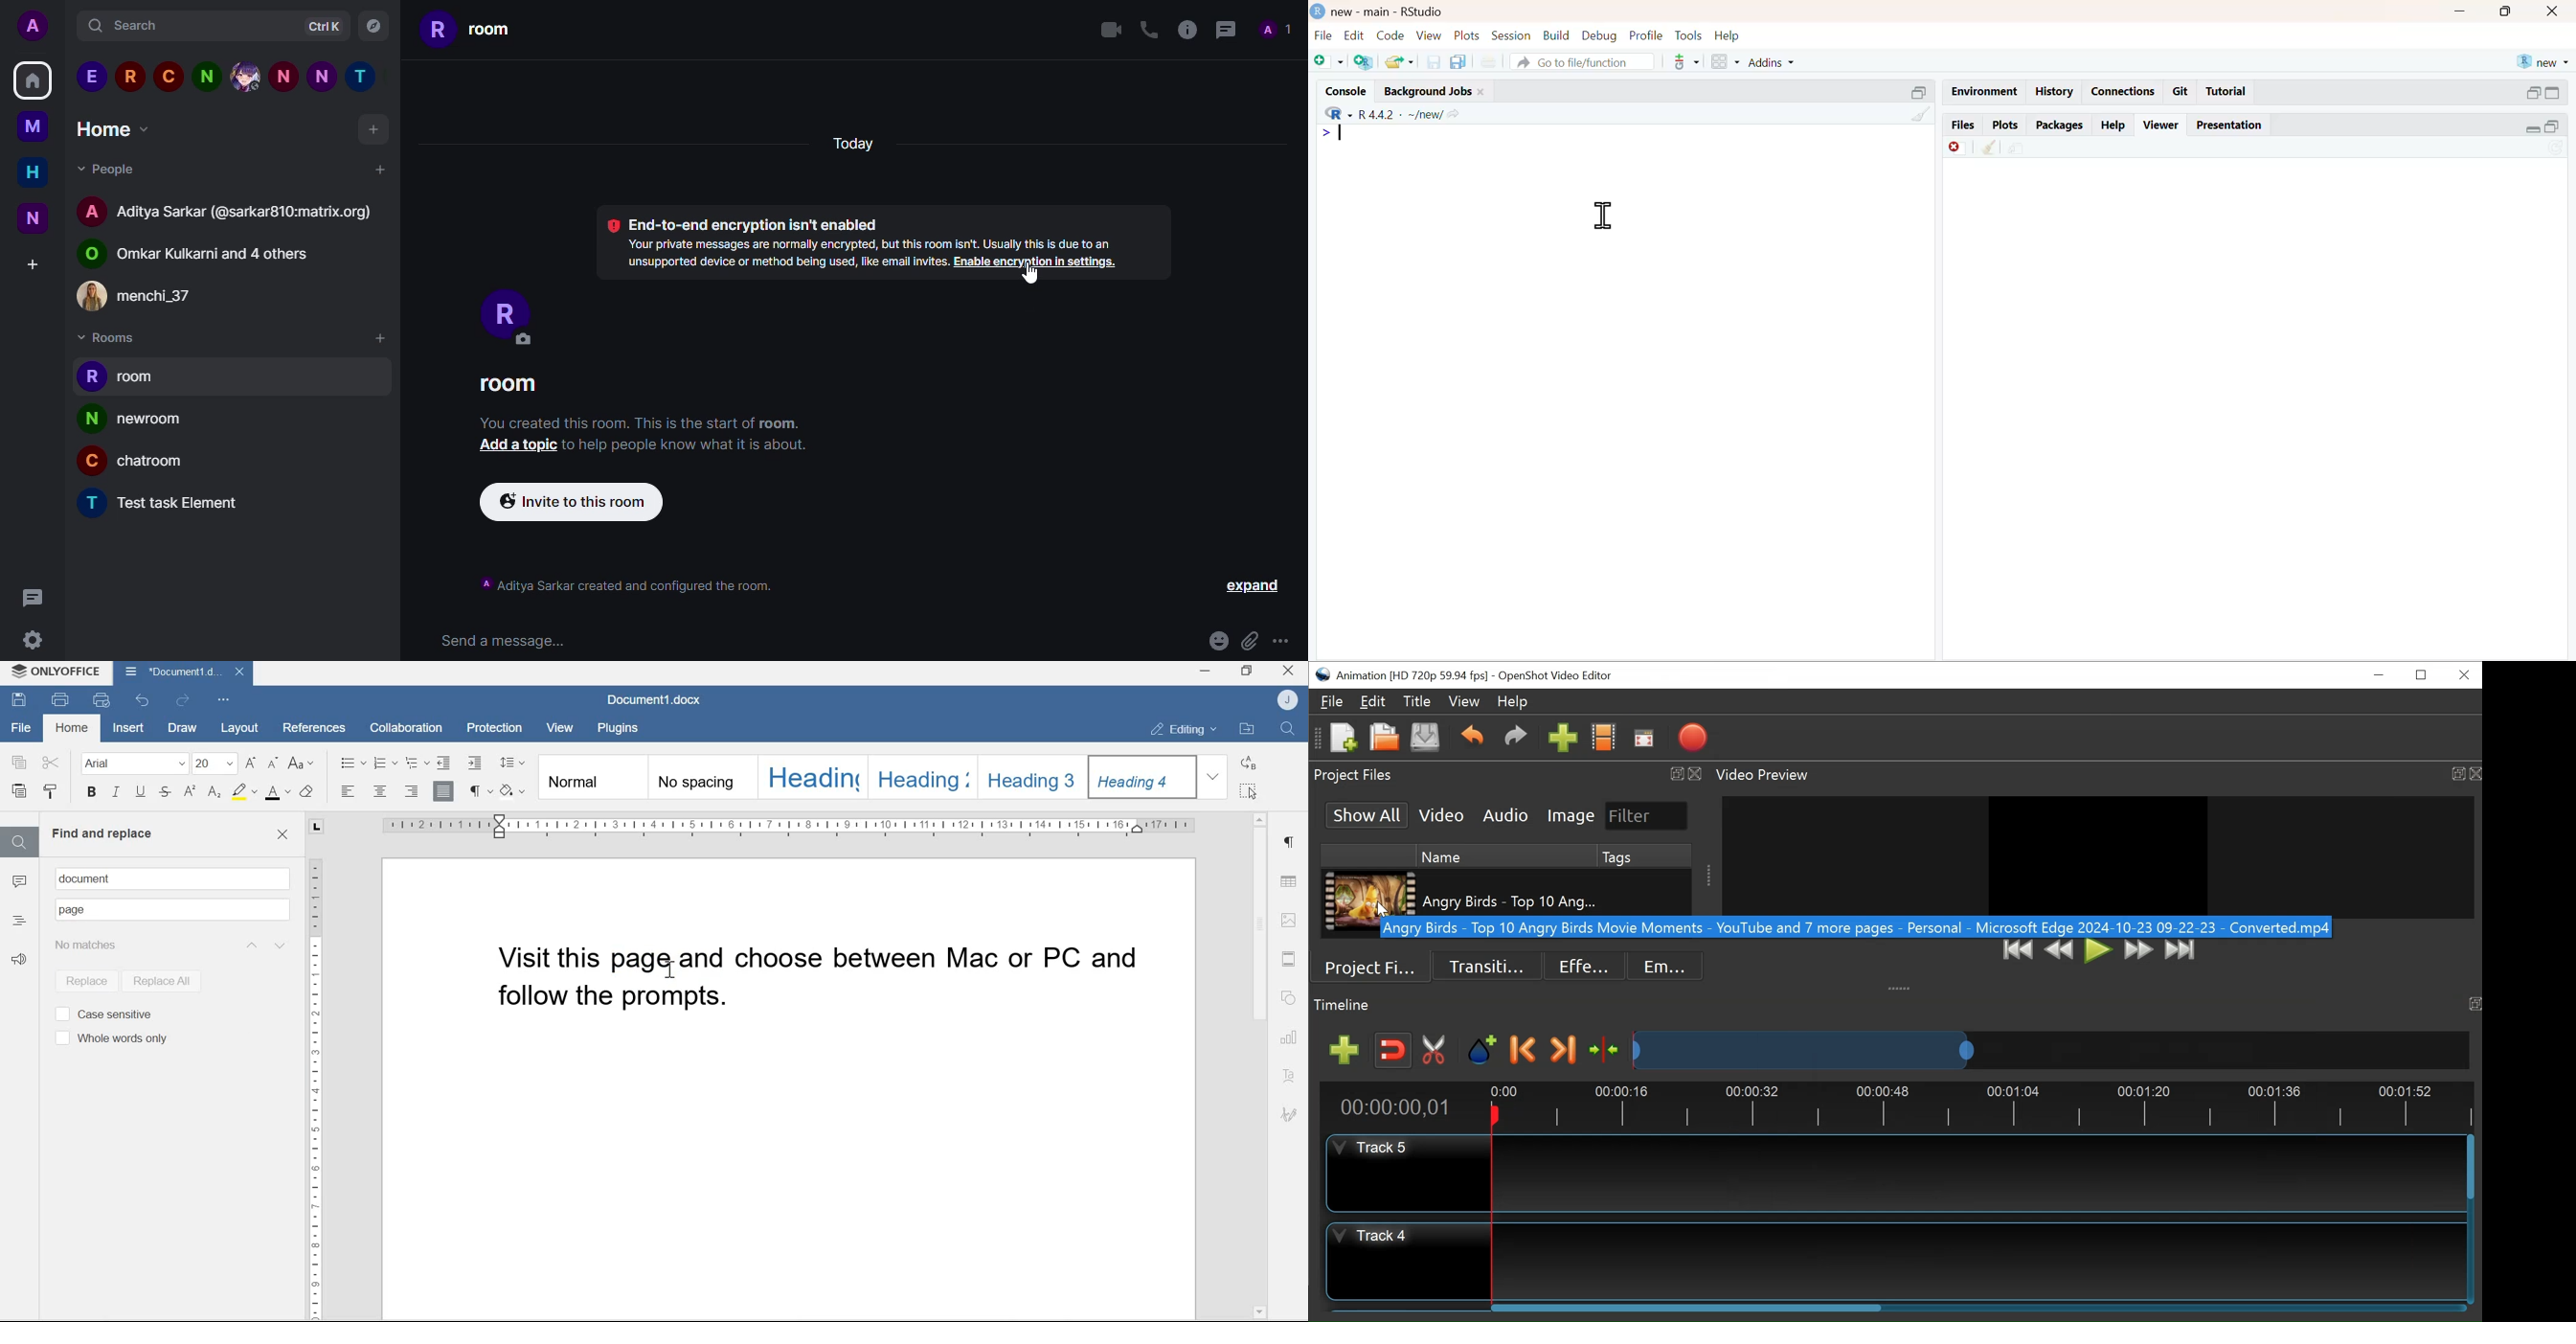 The image size is (2576, 1344). What do you see at coordinates (1524, 1050) in the screenshot?
I see `Previous Marker` at bounding box center [1524, 1050].